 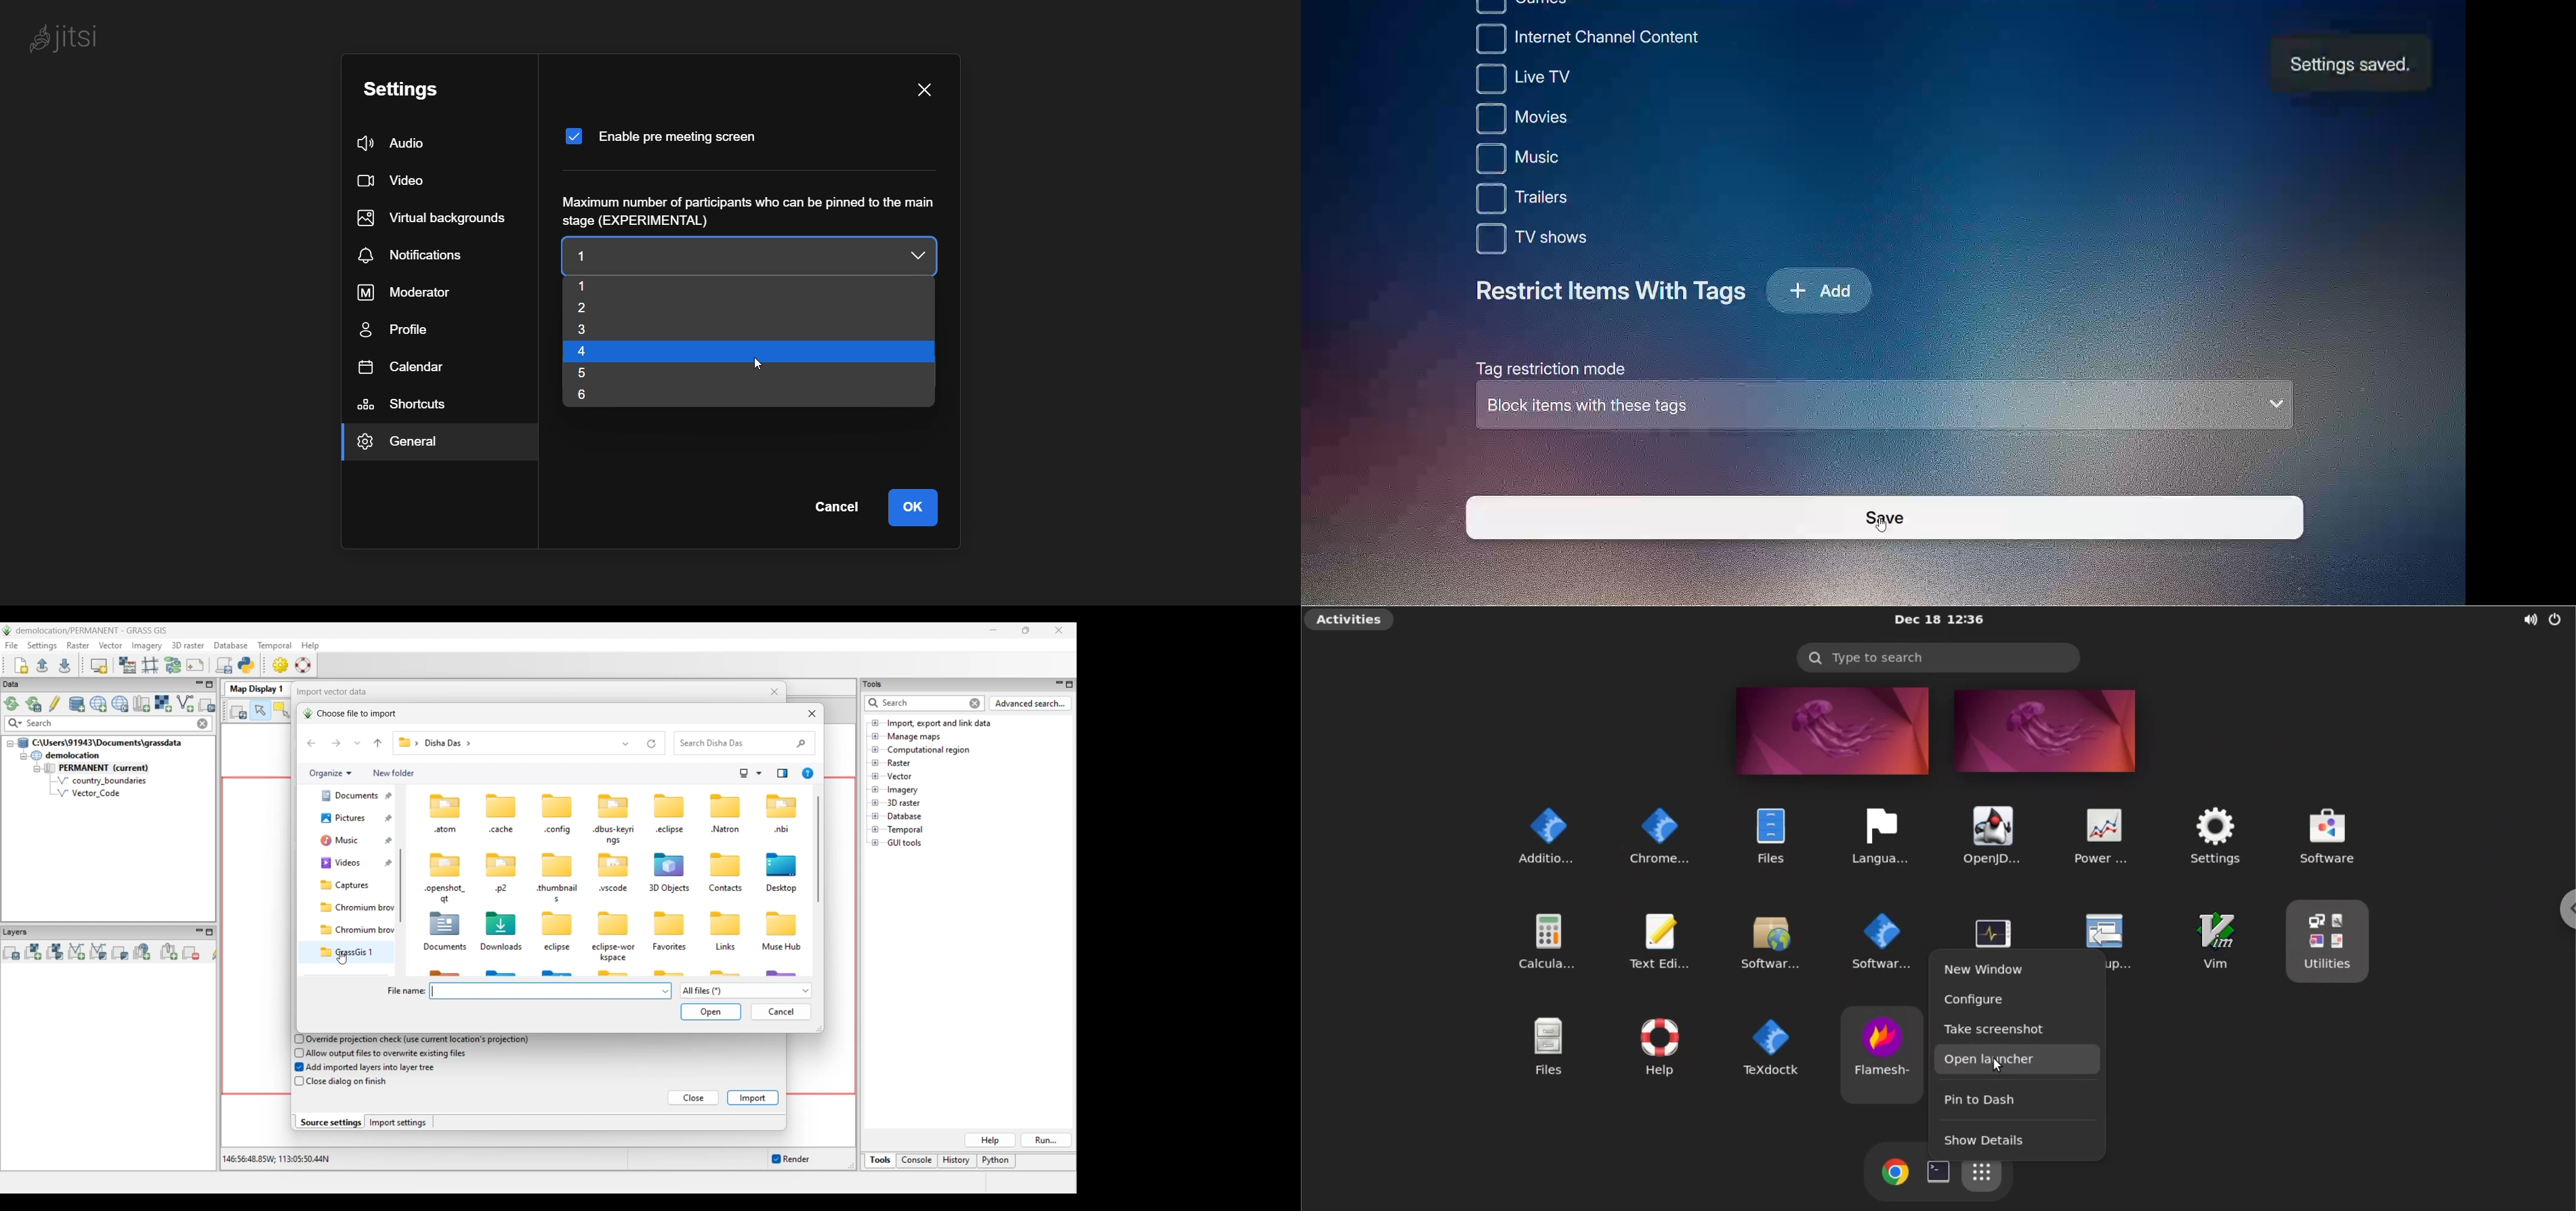 What do you see at coordinates (185, 704) in the screenshot?
I see `Import vector data, current selection` at bounding box center [185, 704].